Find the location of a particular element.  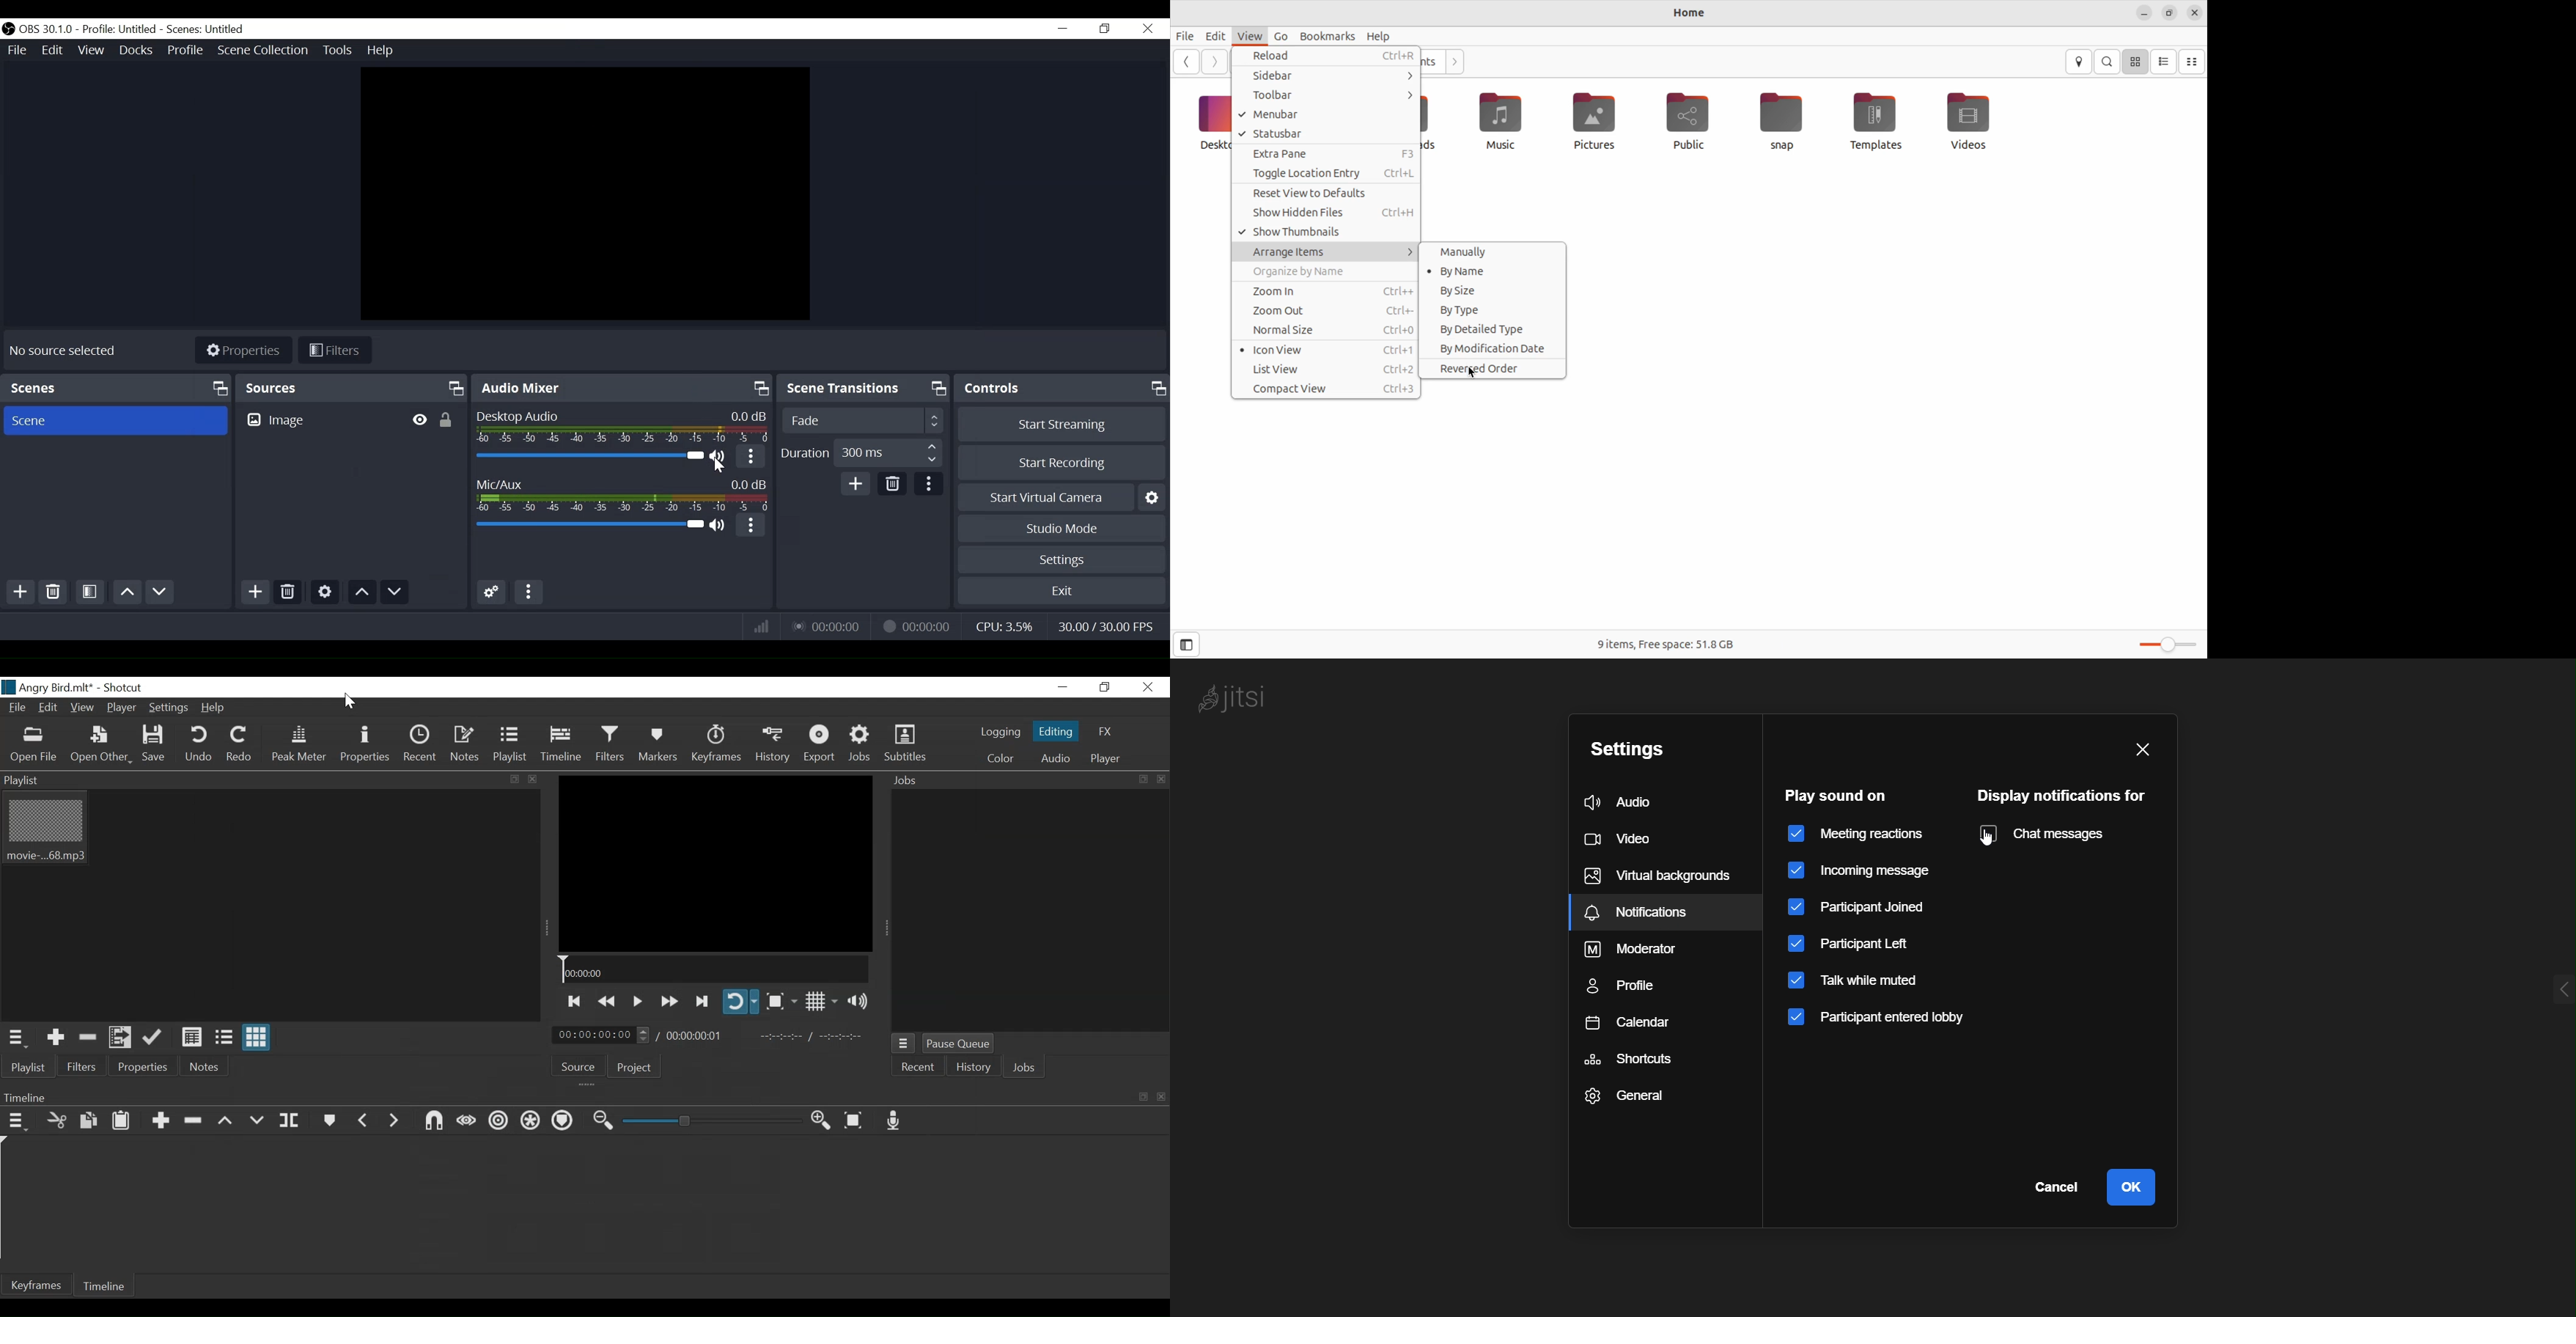

Export is located at coordinates (821, 745).